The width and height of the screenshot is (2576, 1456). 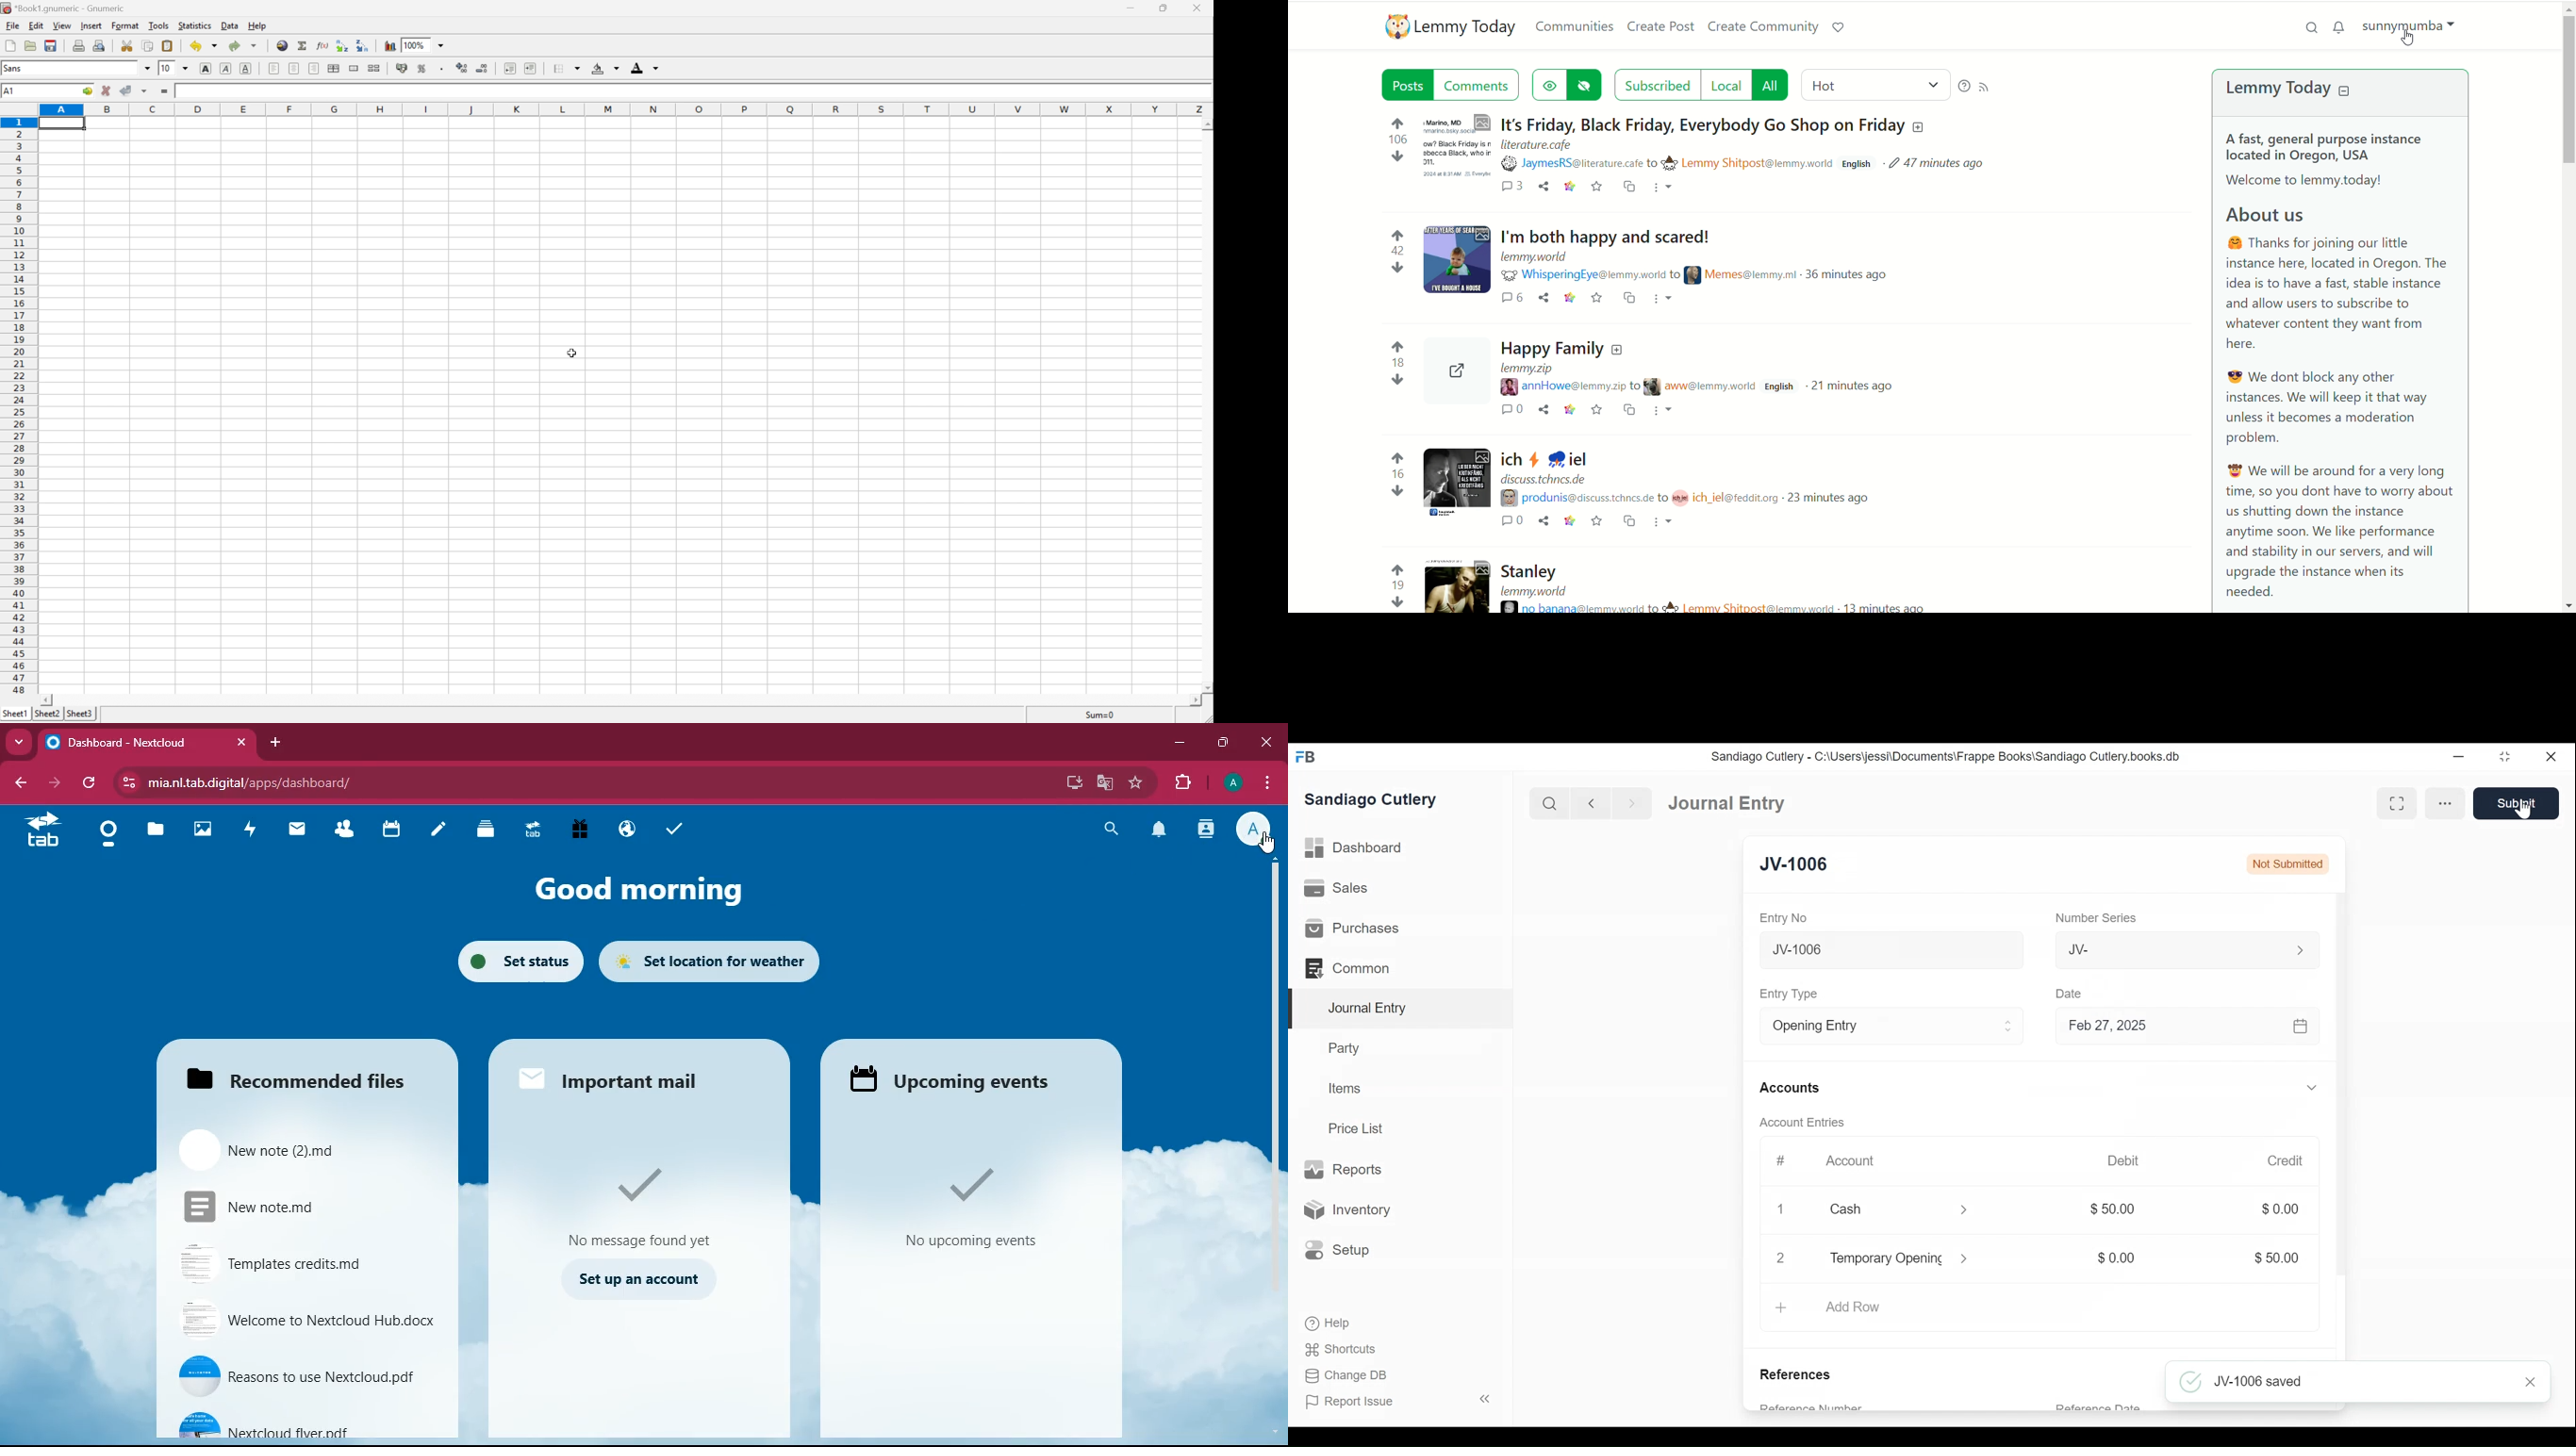 I want to click on more, so click(x=2445, y=803).